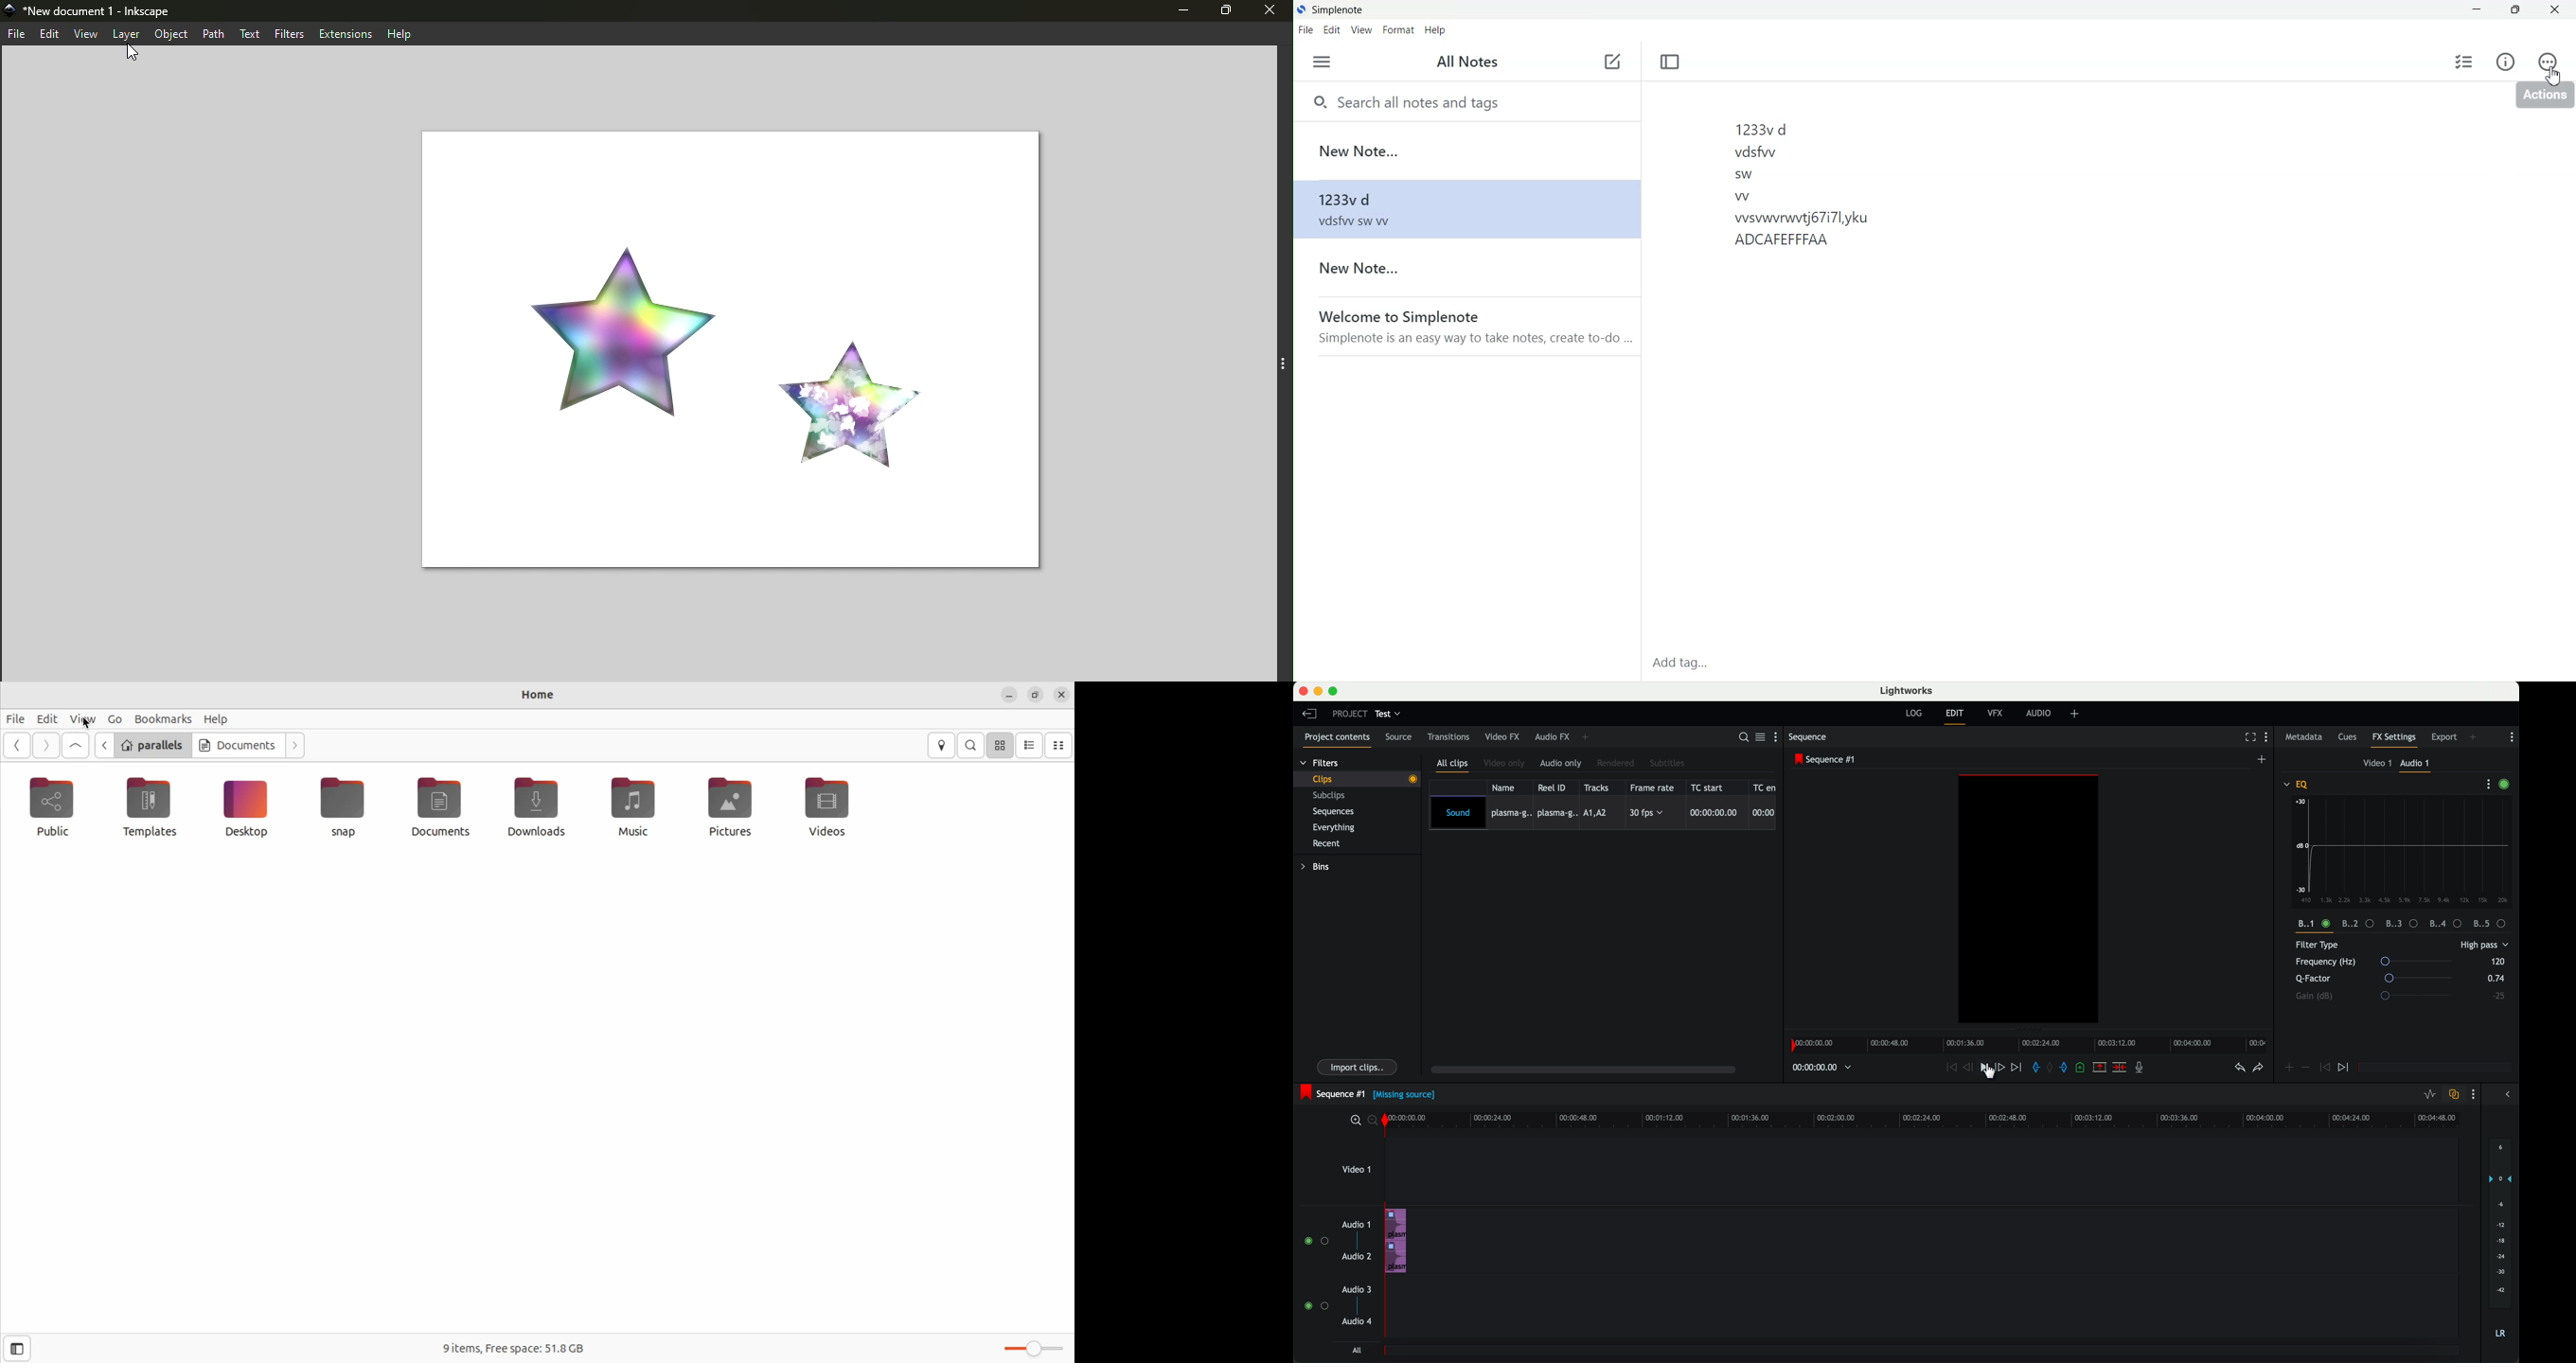 Image resolution: width=2576 pixels, height=1372 pixels. I want to click on audio, so click(2041, 714).